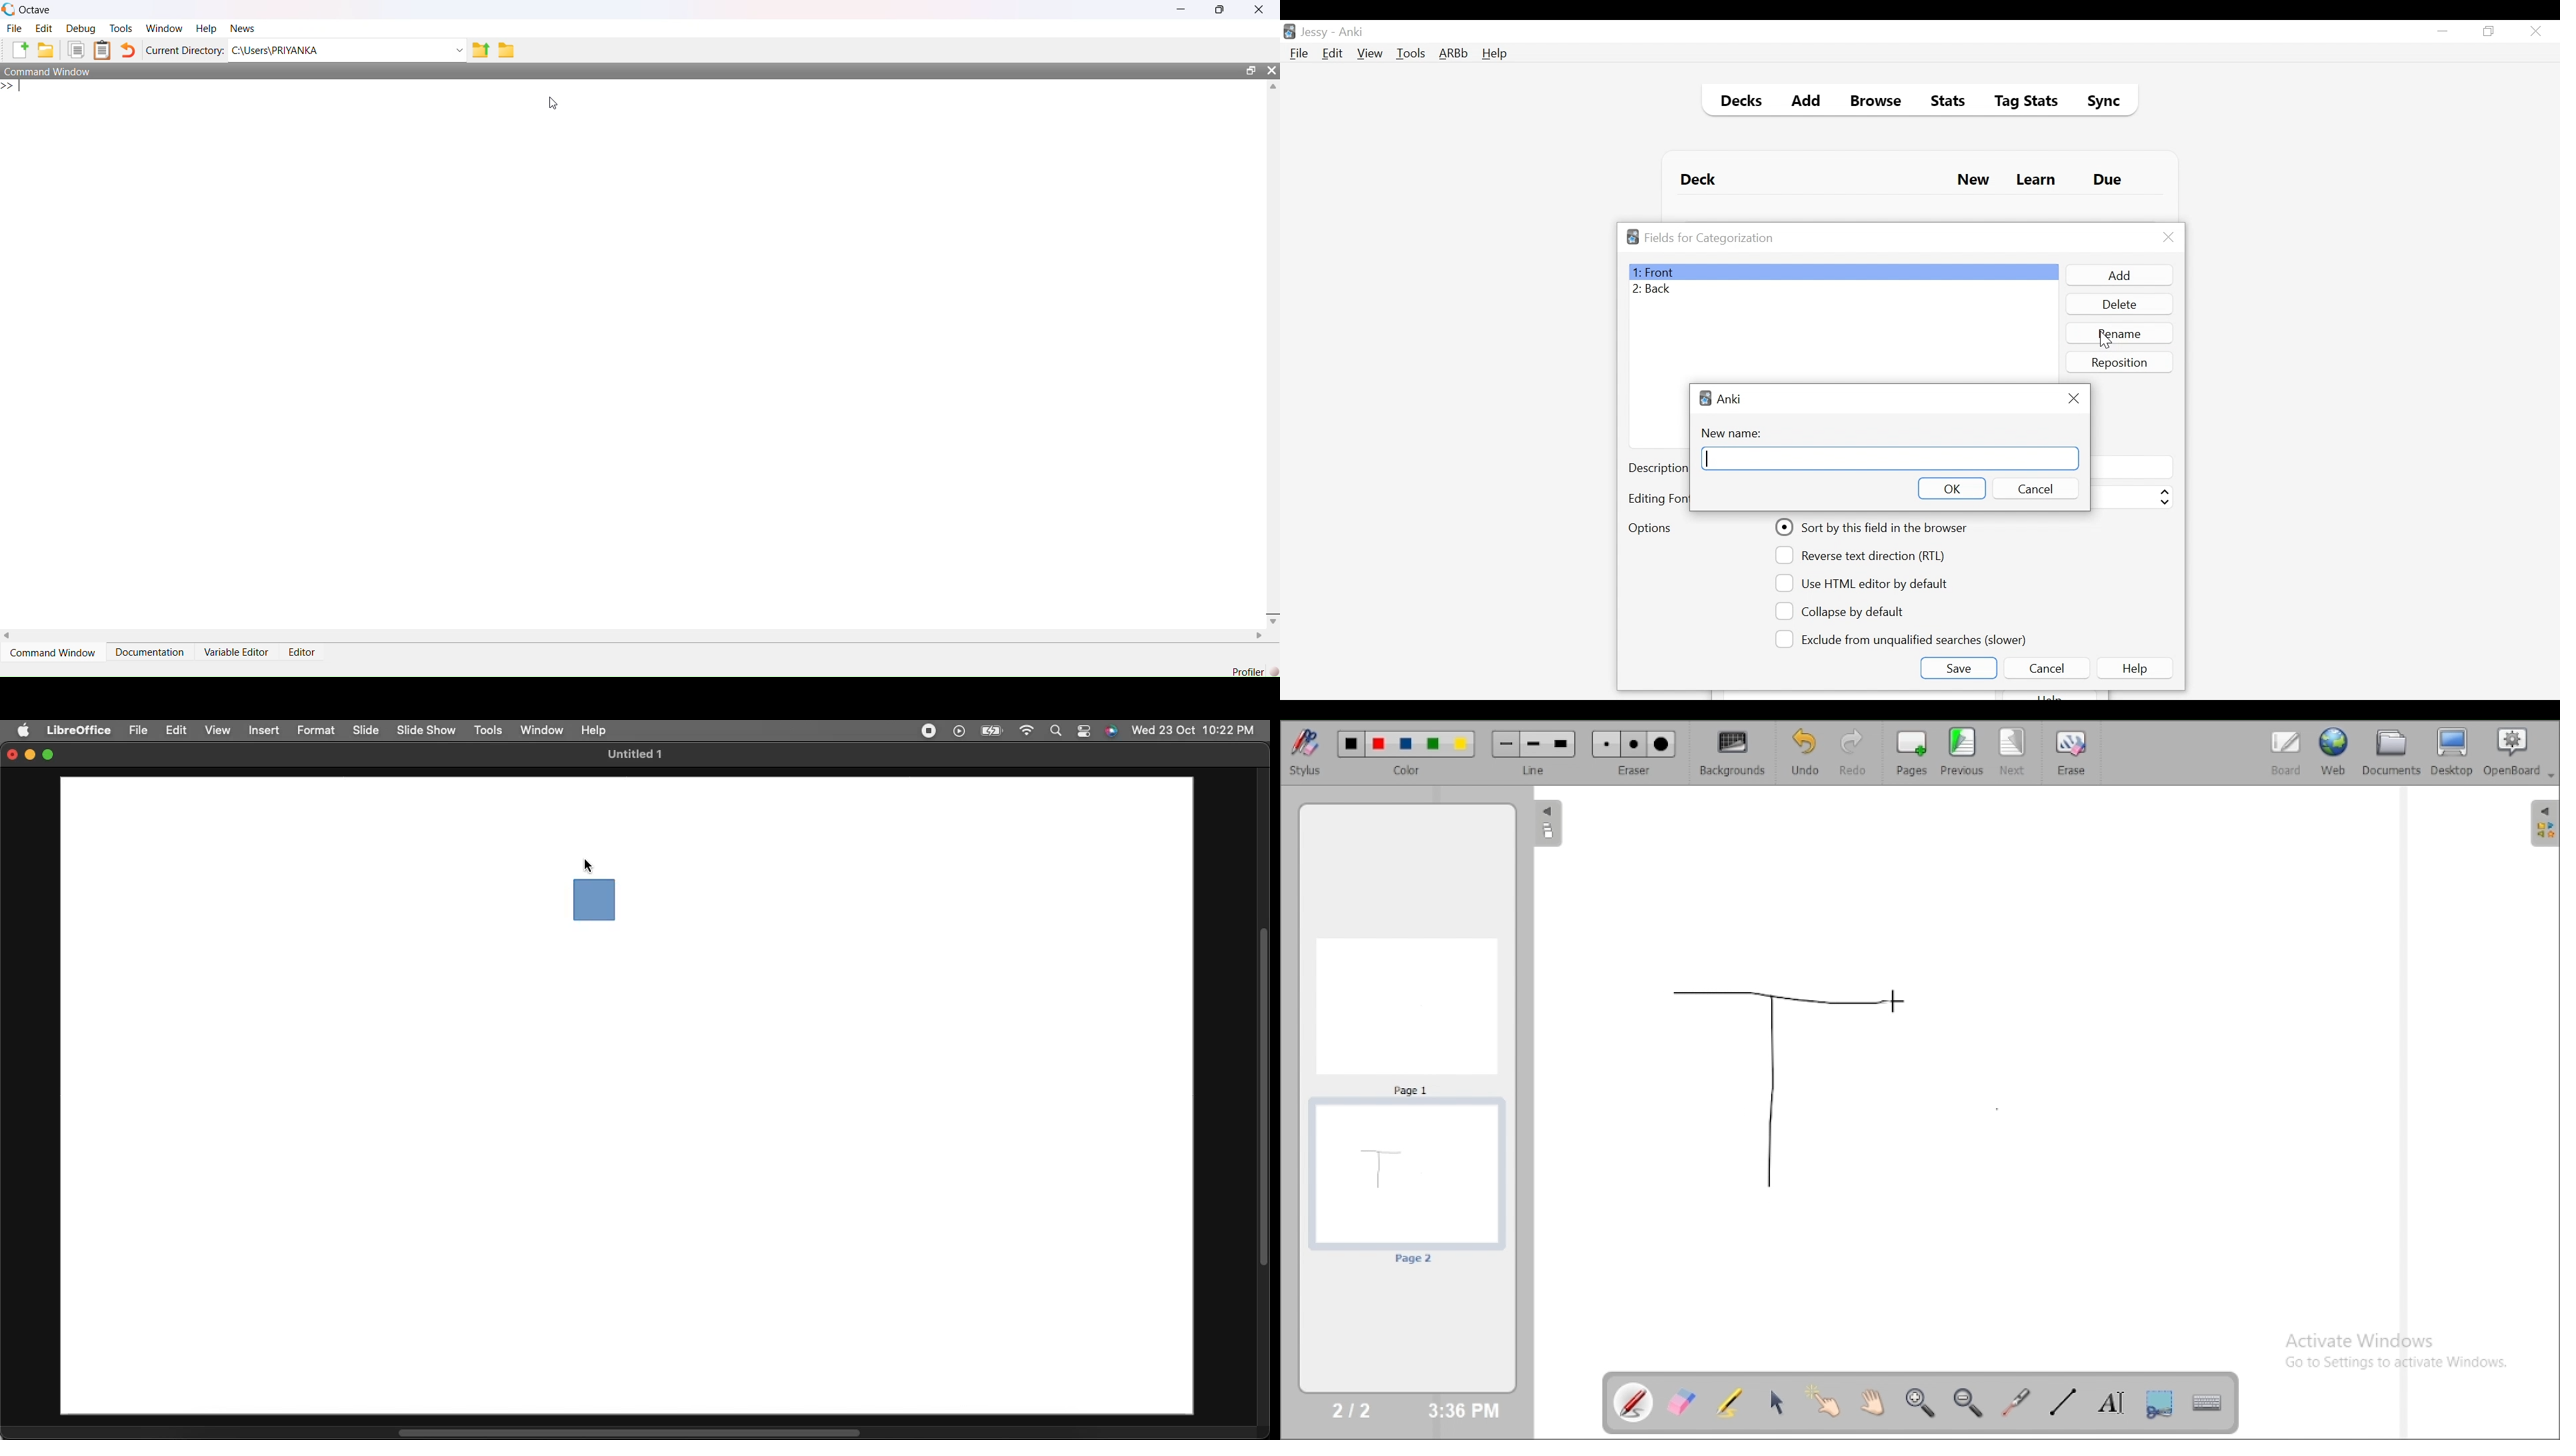 This screenshot has height=1456, width=2576. Describe the element at coordinates (588, 866) in the screenshot. I see `cursor` at that location.